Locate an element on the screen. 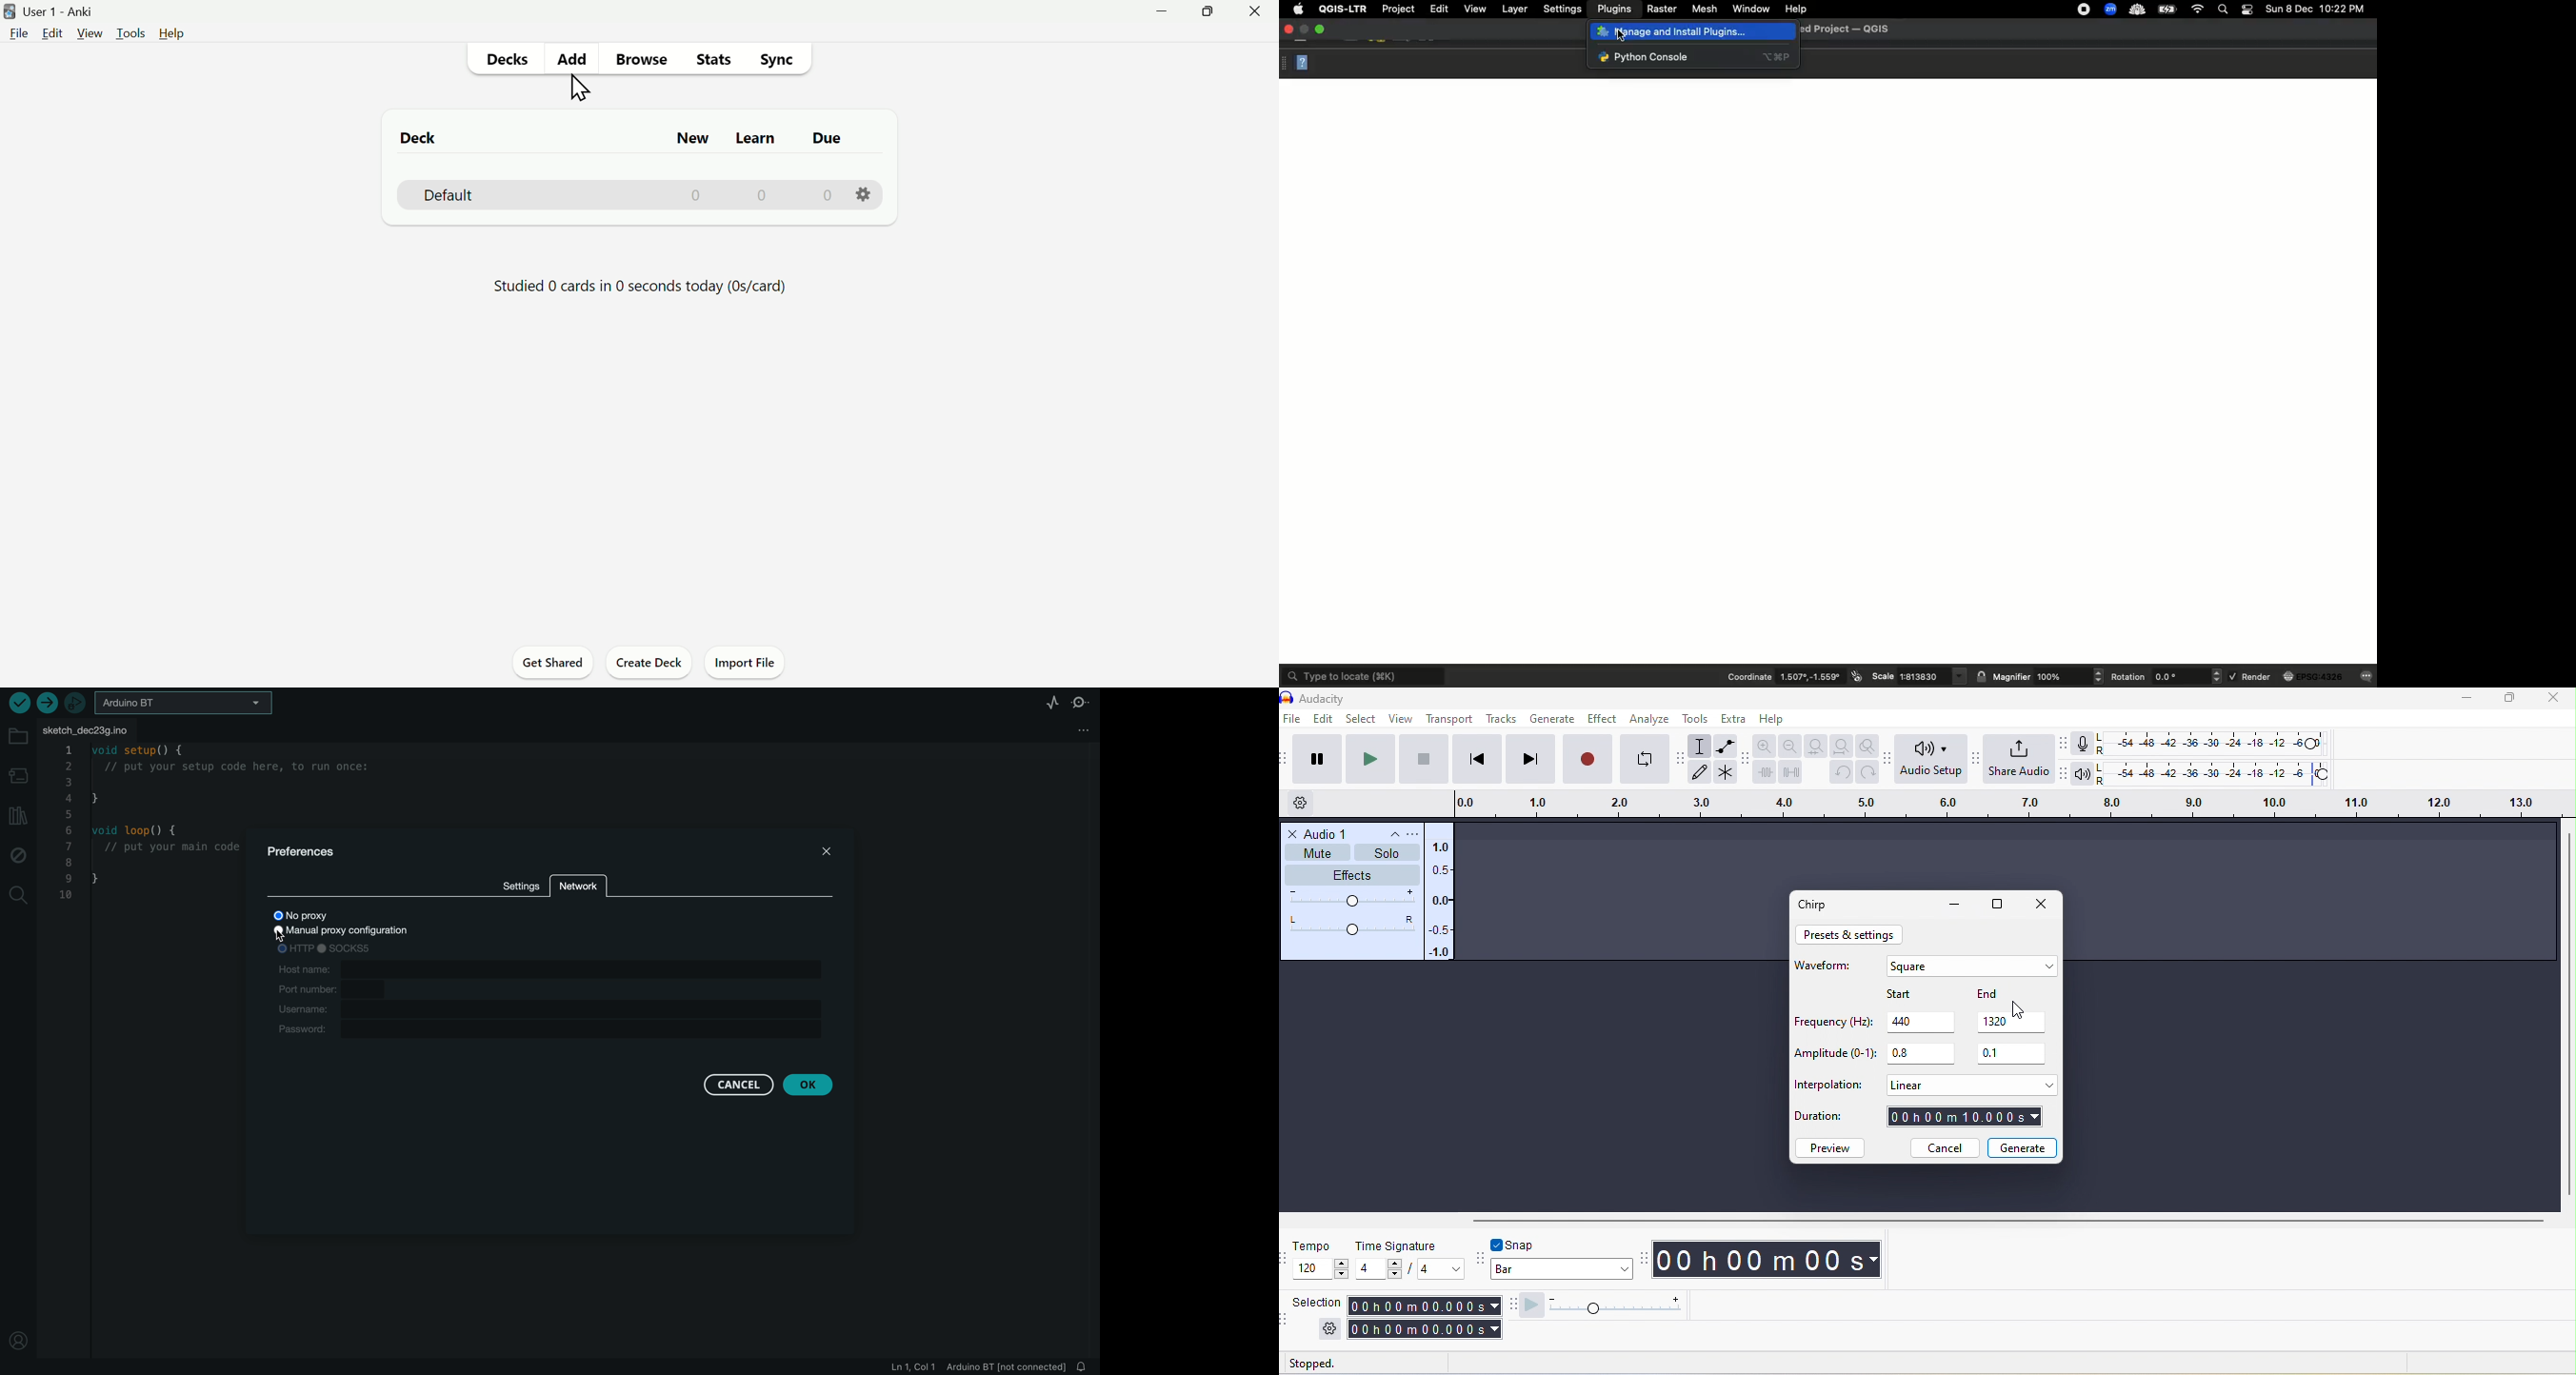  timeline option is located at coordinates (1308, 803).